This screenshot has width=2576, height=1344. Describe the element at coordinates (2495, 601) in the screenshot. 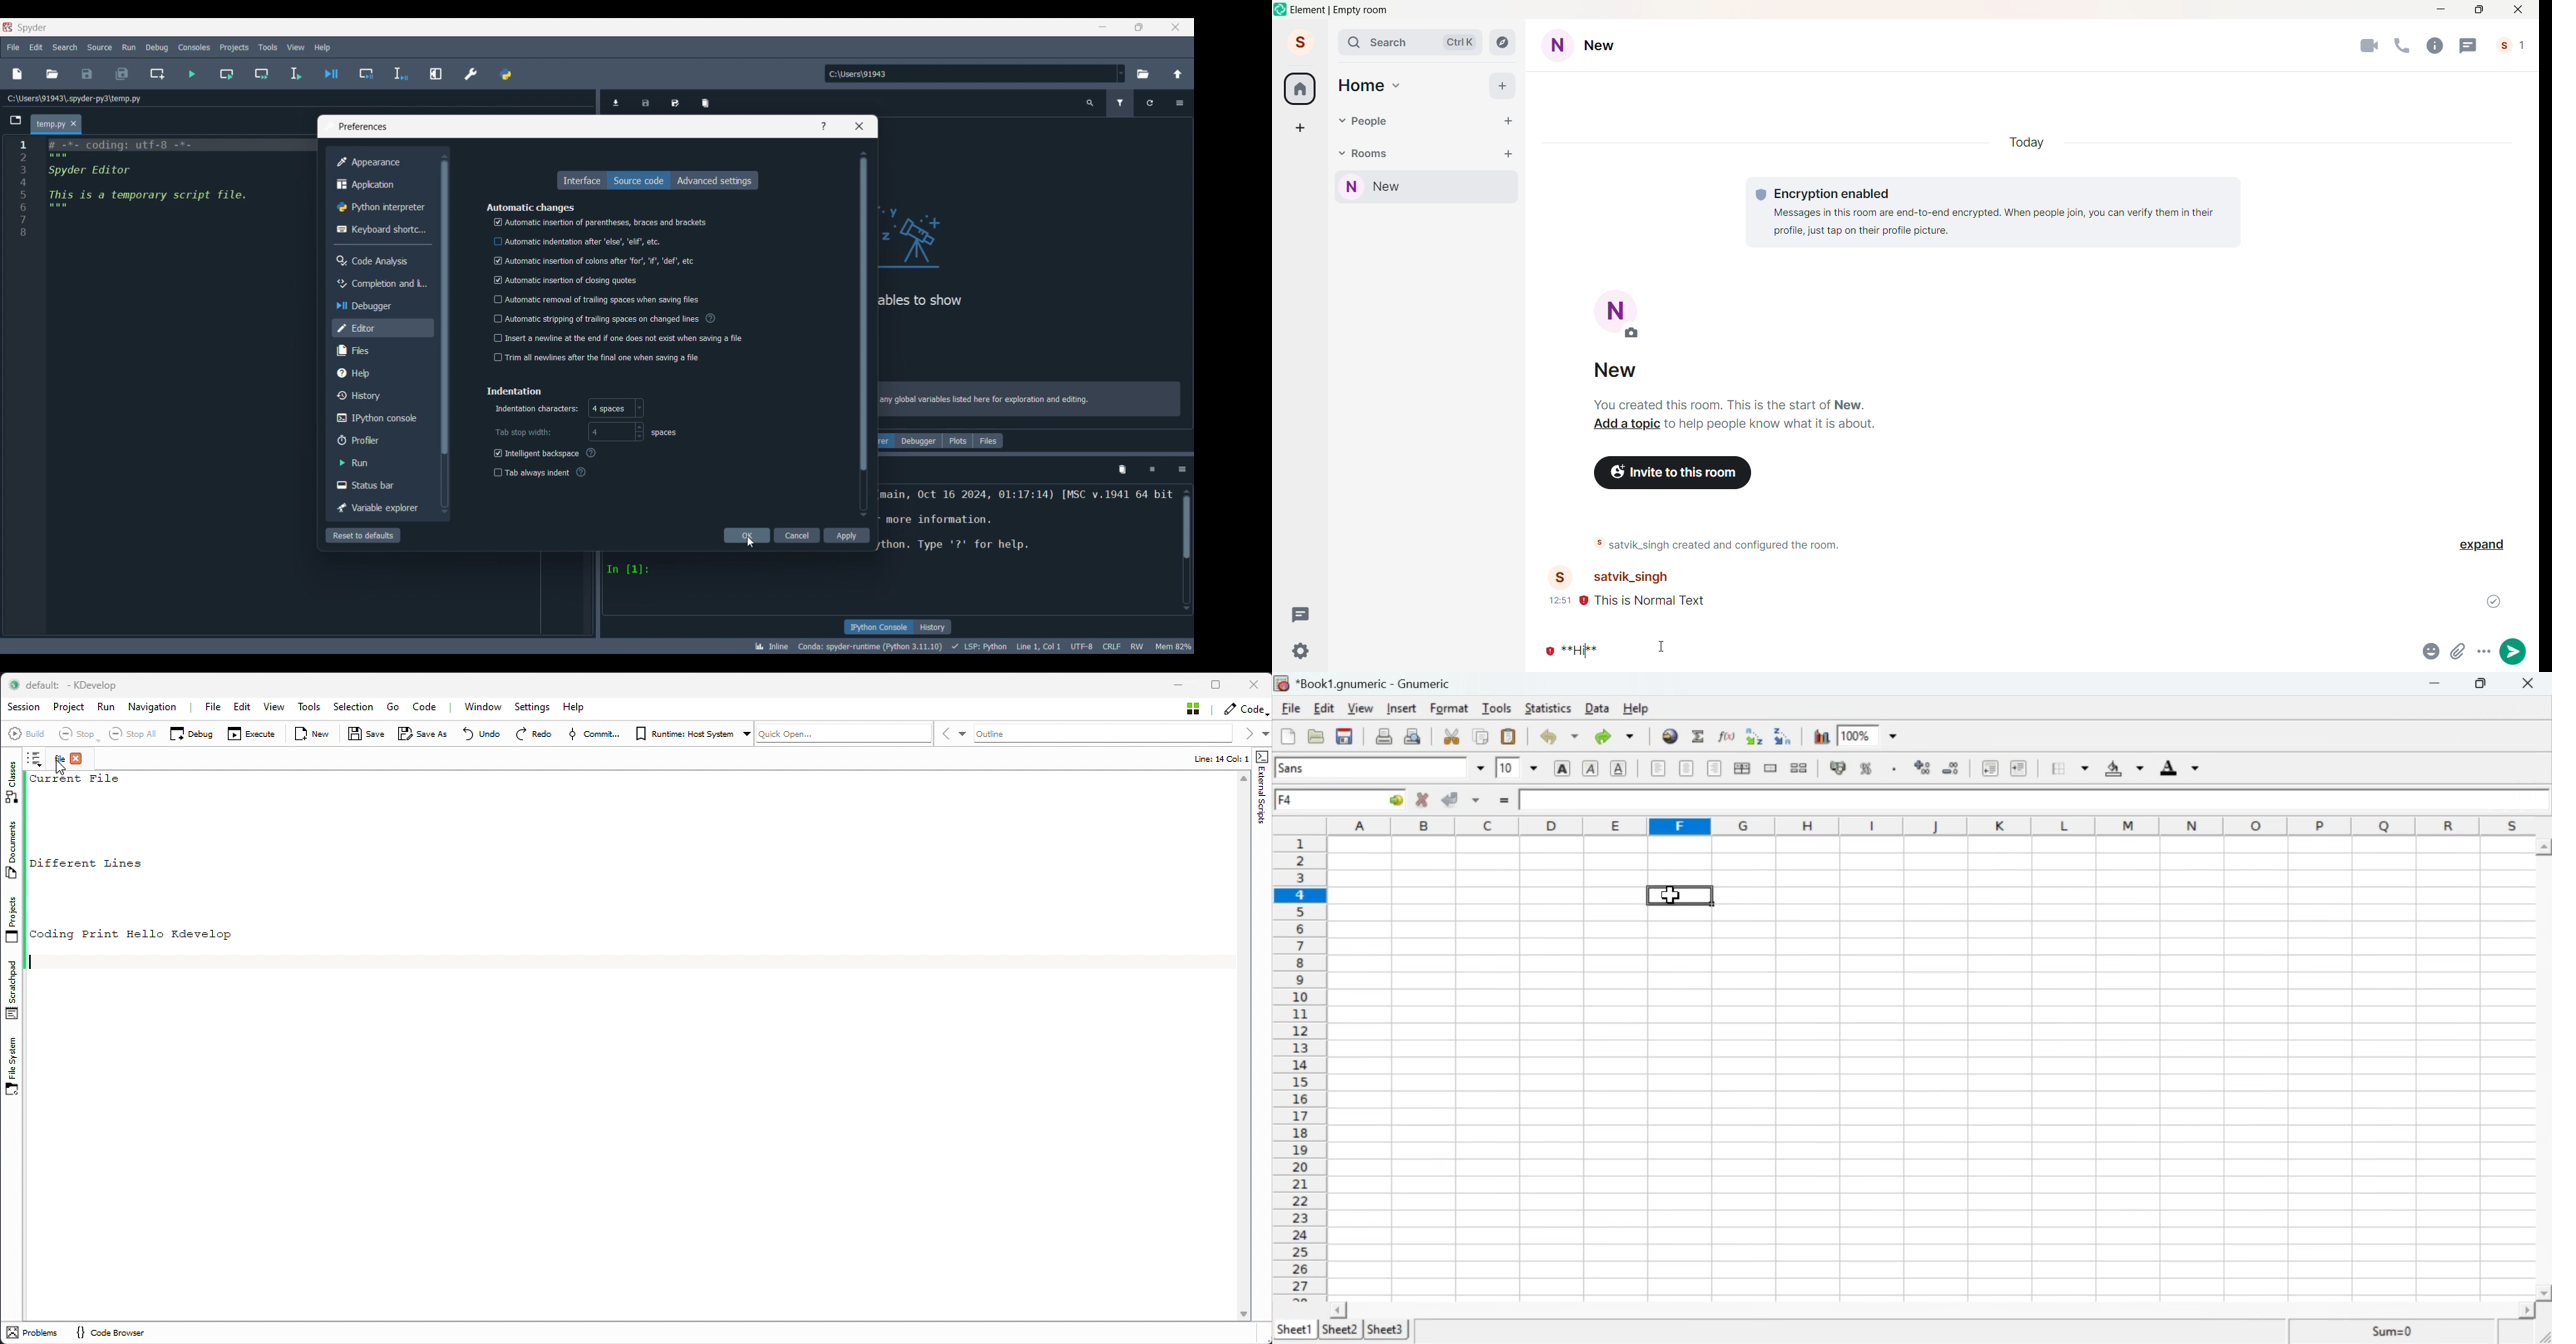

I see `Message sent` at that location.